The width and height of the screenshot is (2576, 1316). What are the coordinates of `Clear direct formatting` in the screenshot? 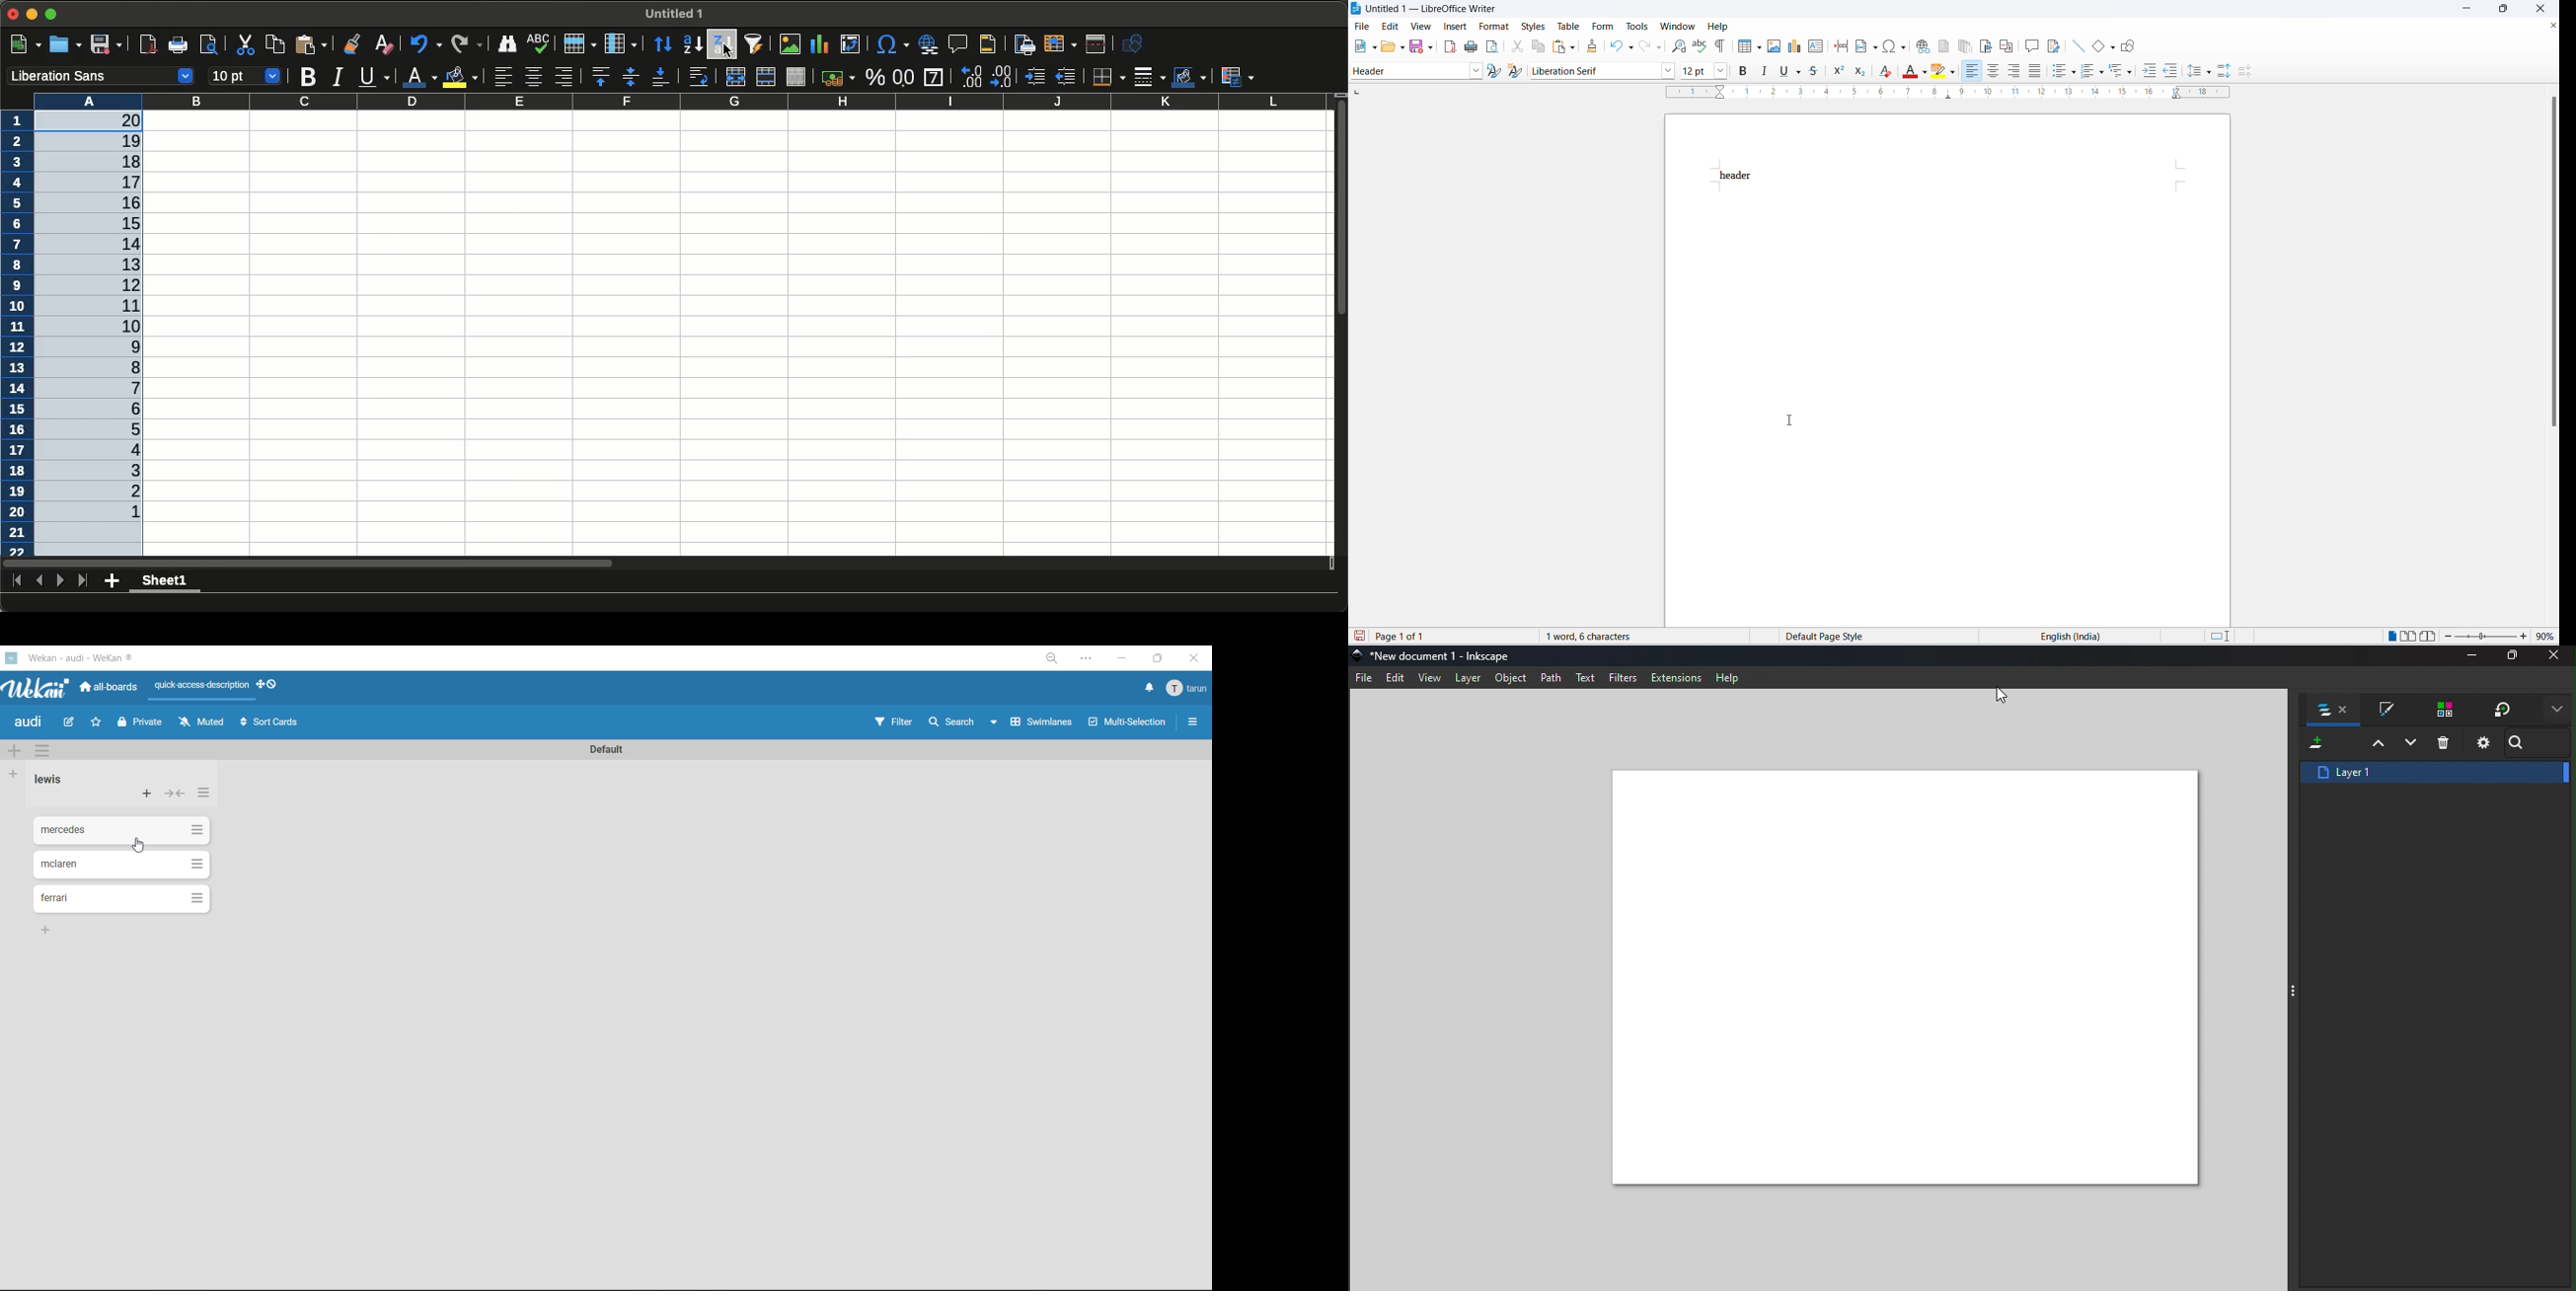 It's located at (384, 45).